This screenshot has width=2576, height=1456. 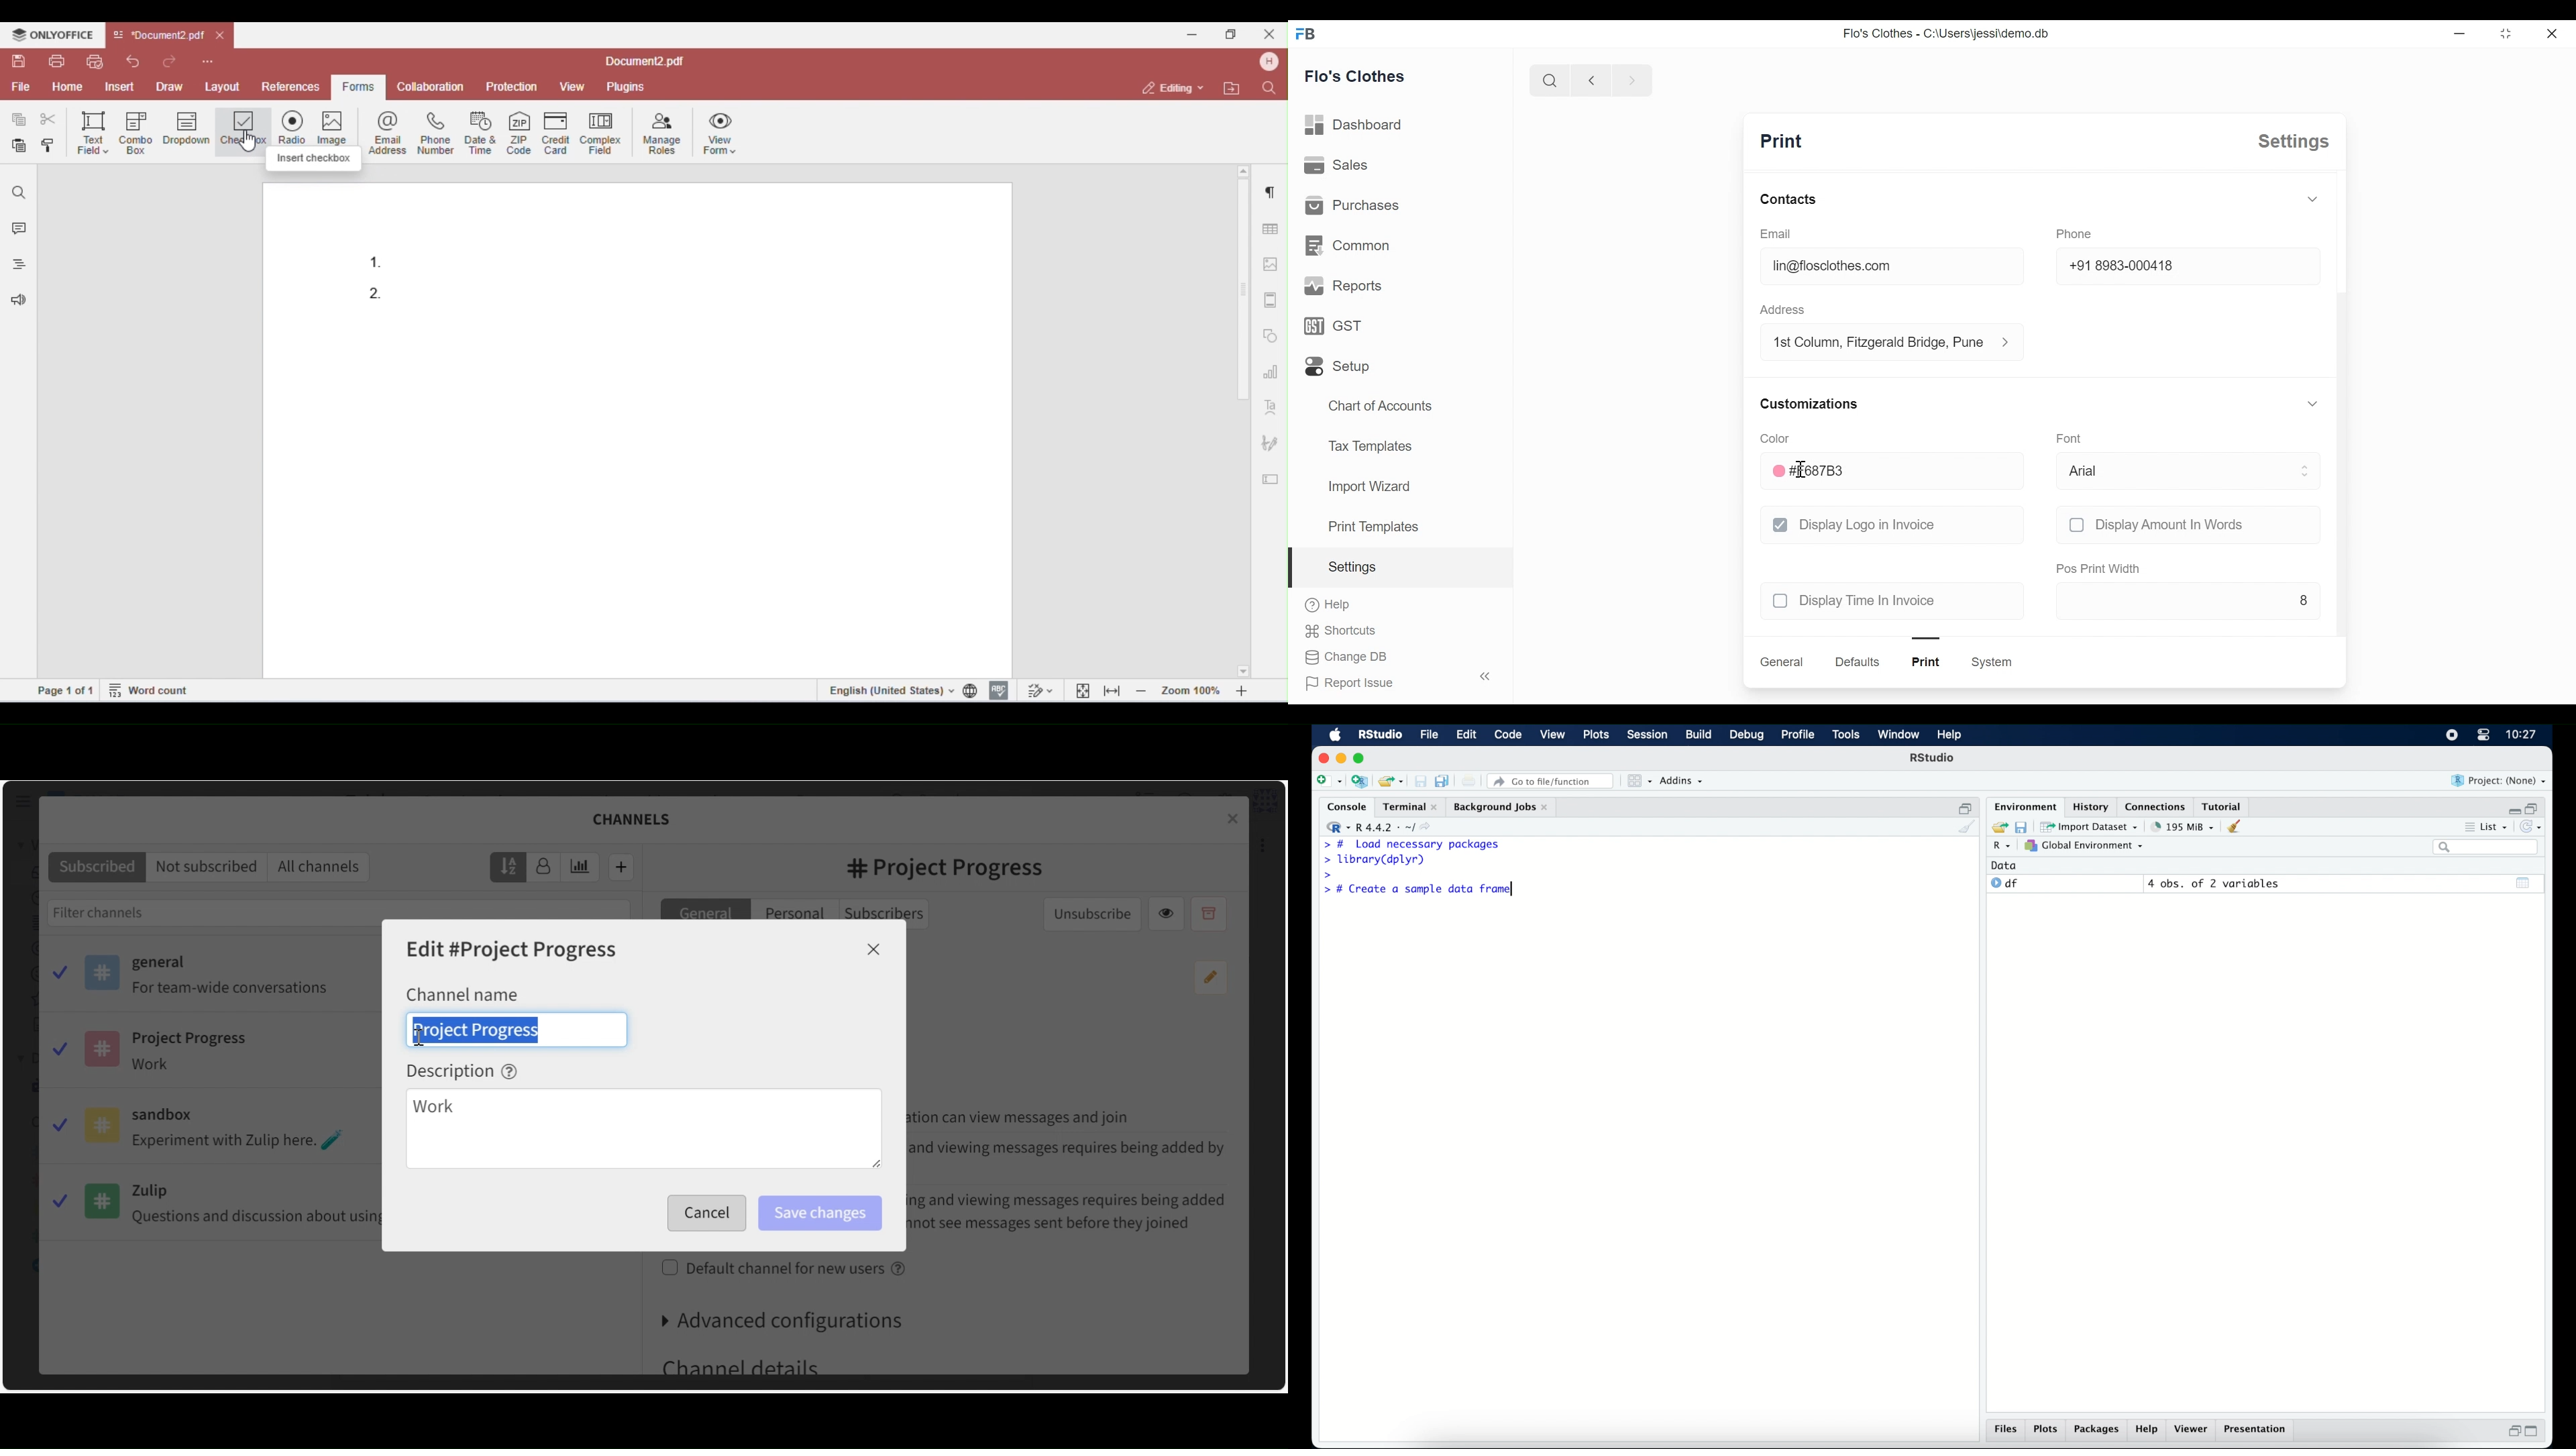 I want to click on addins, so click(x=1682, y=782).